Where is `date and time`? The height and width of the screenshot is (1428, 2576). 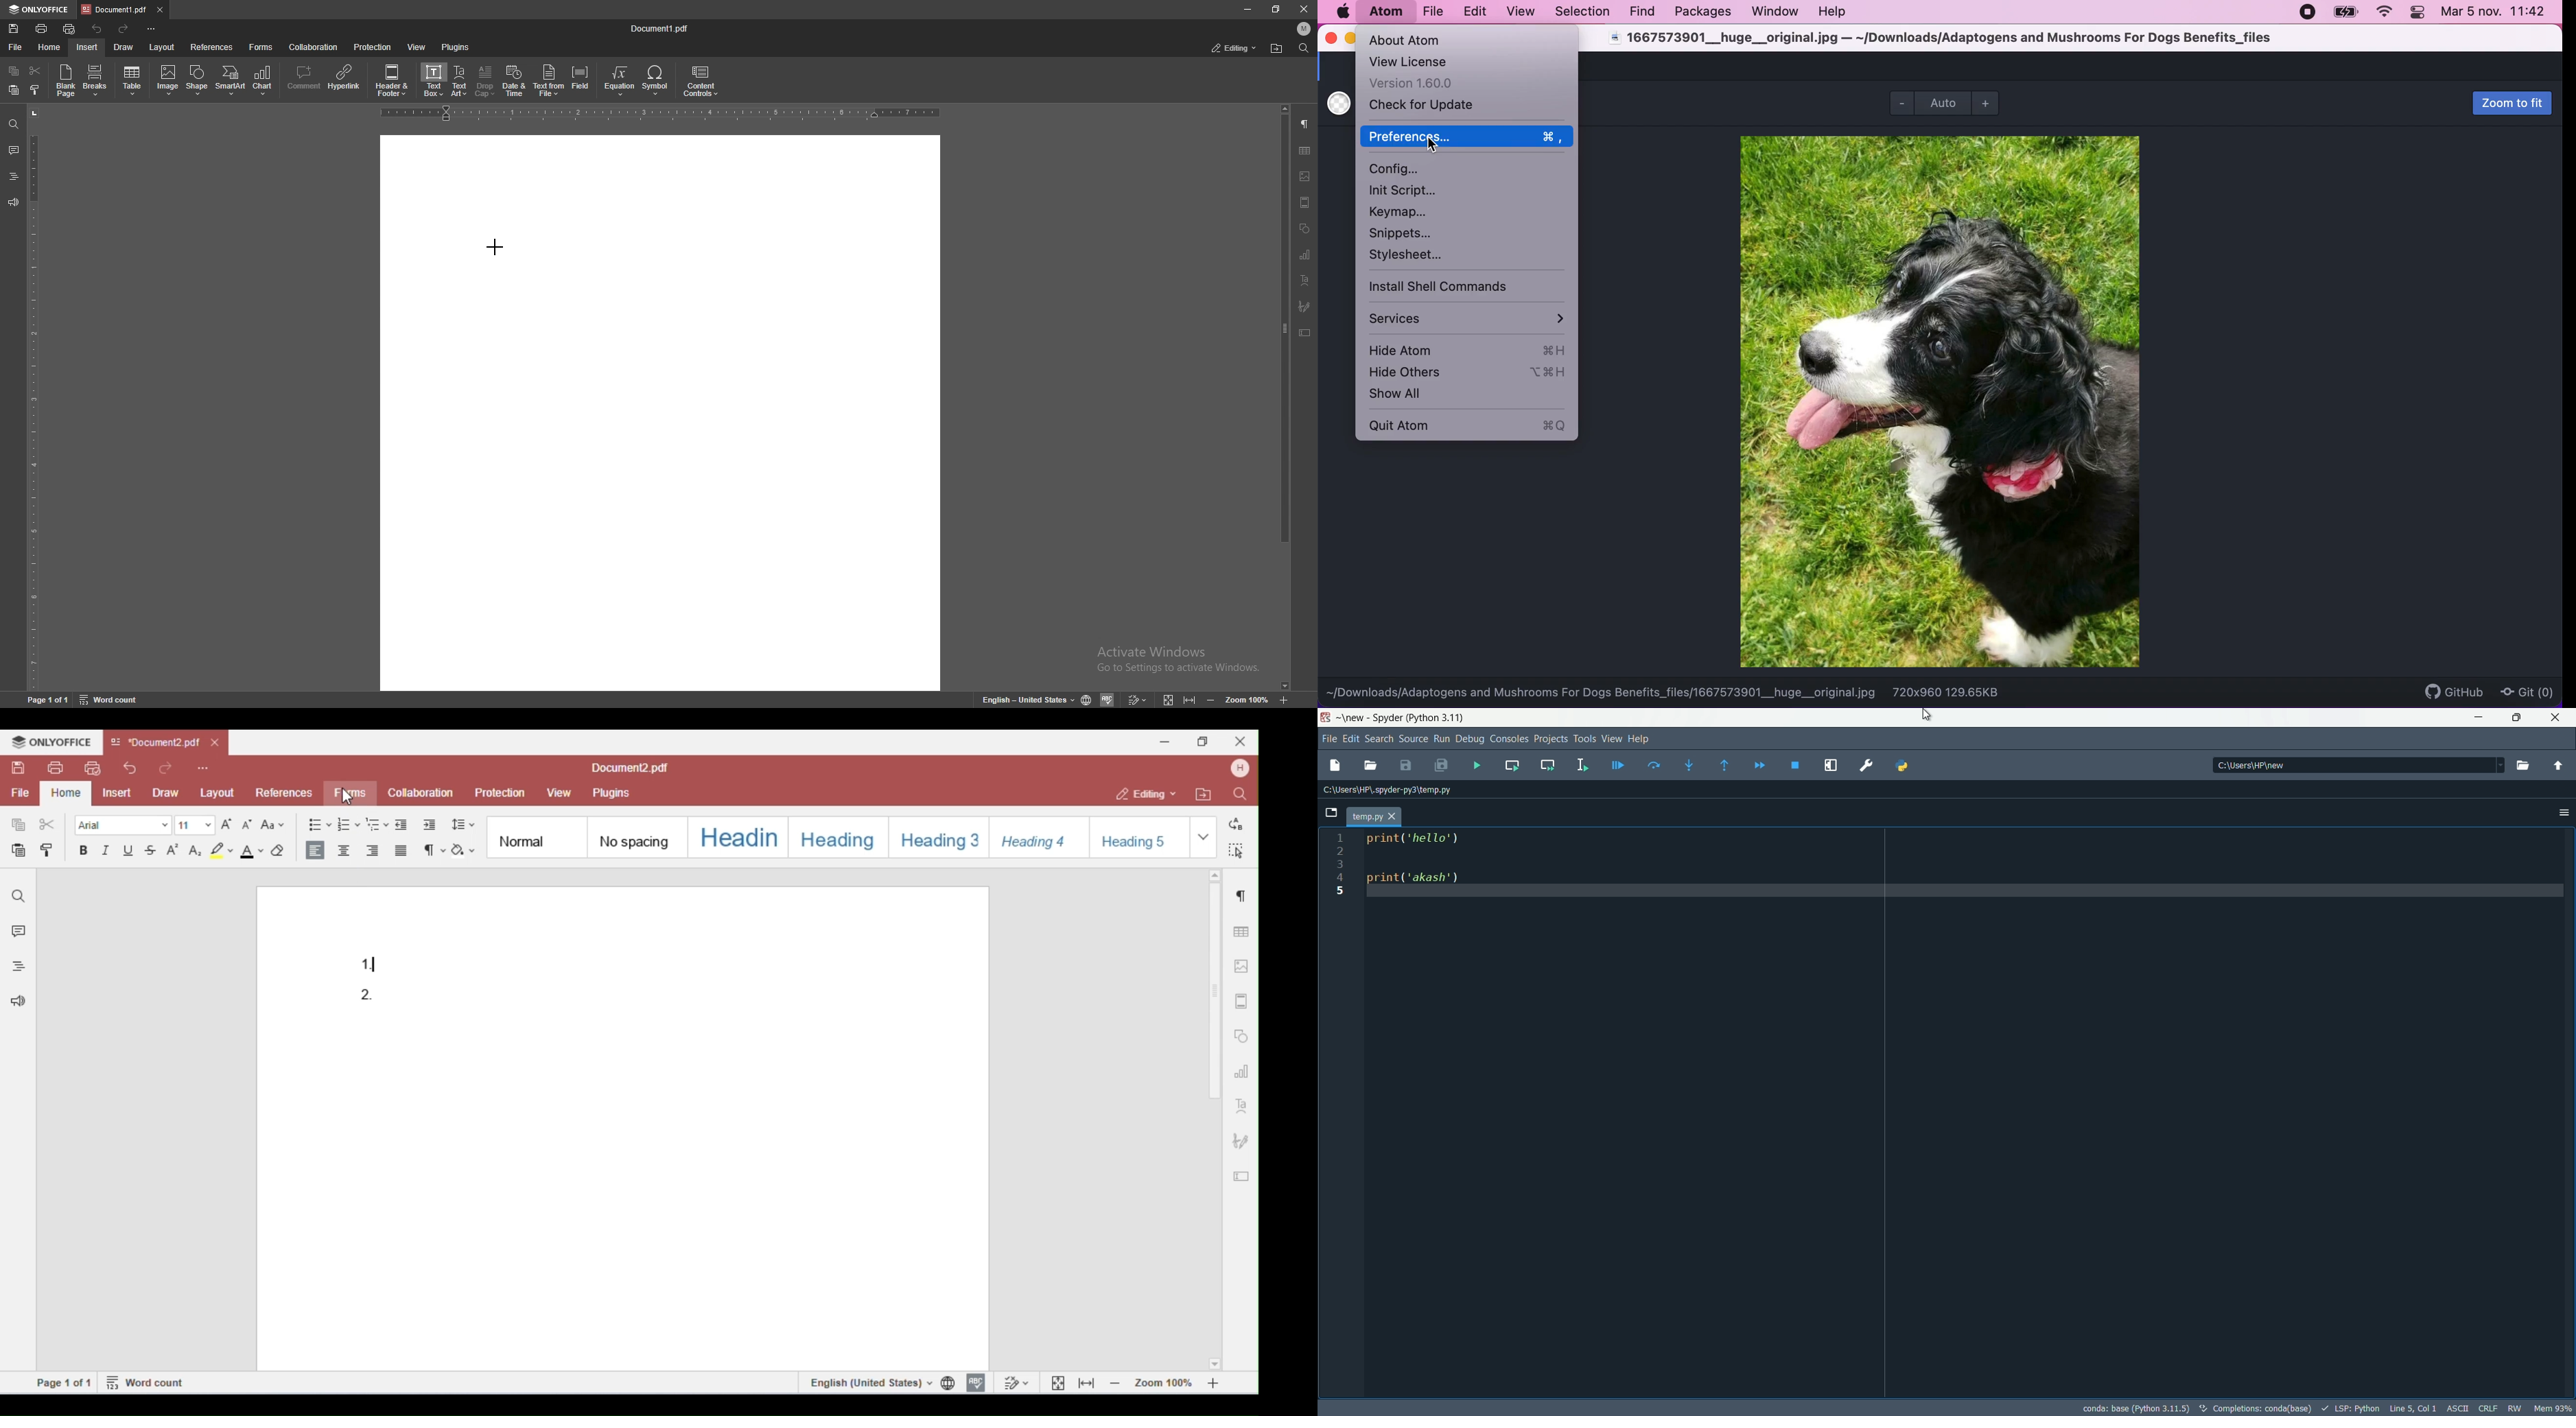
date and time is located at coordinates (514, 81).